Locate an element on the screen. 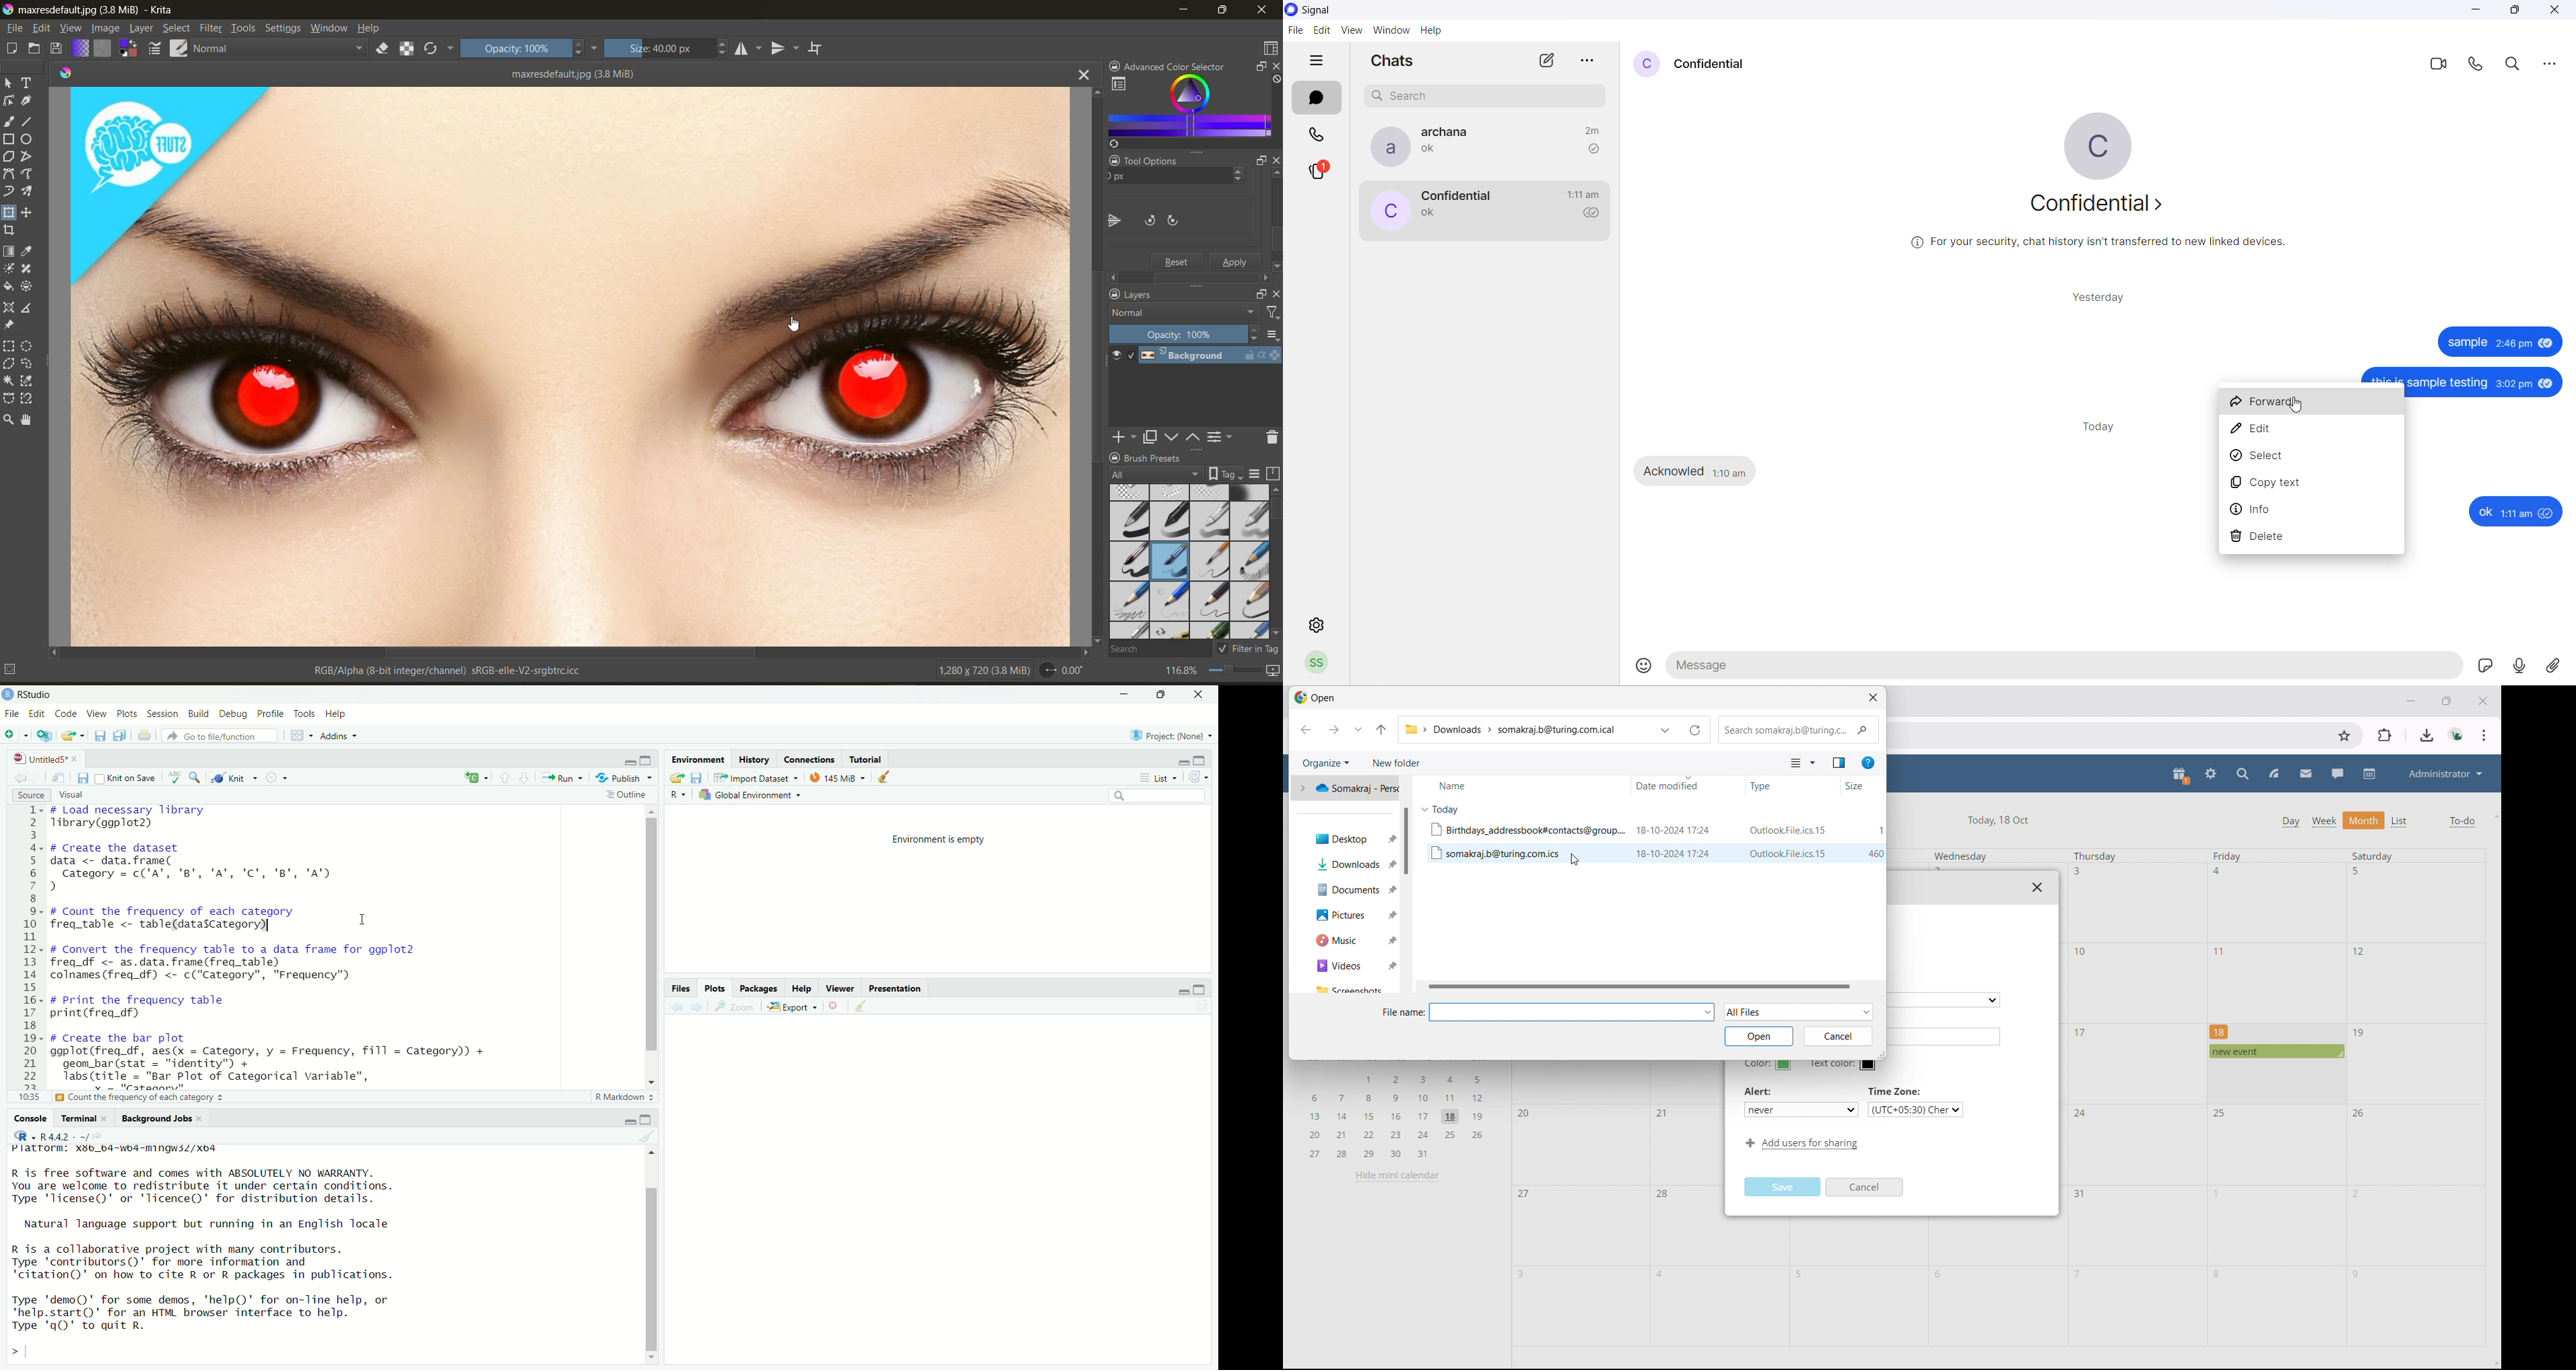 The image size is (2576, 1372). edit message is located at coordinates (2313, 433).